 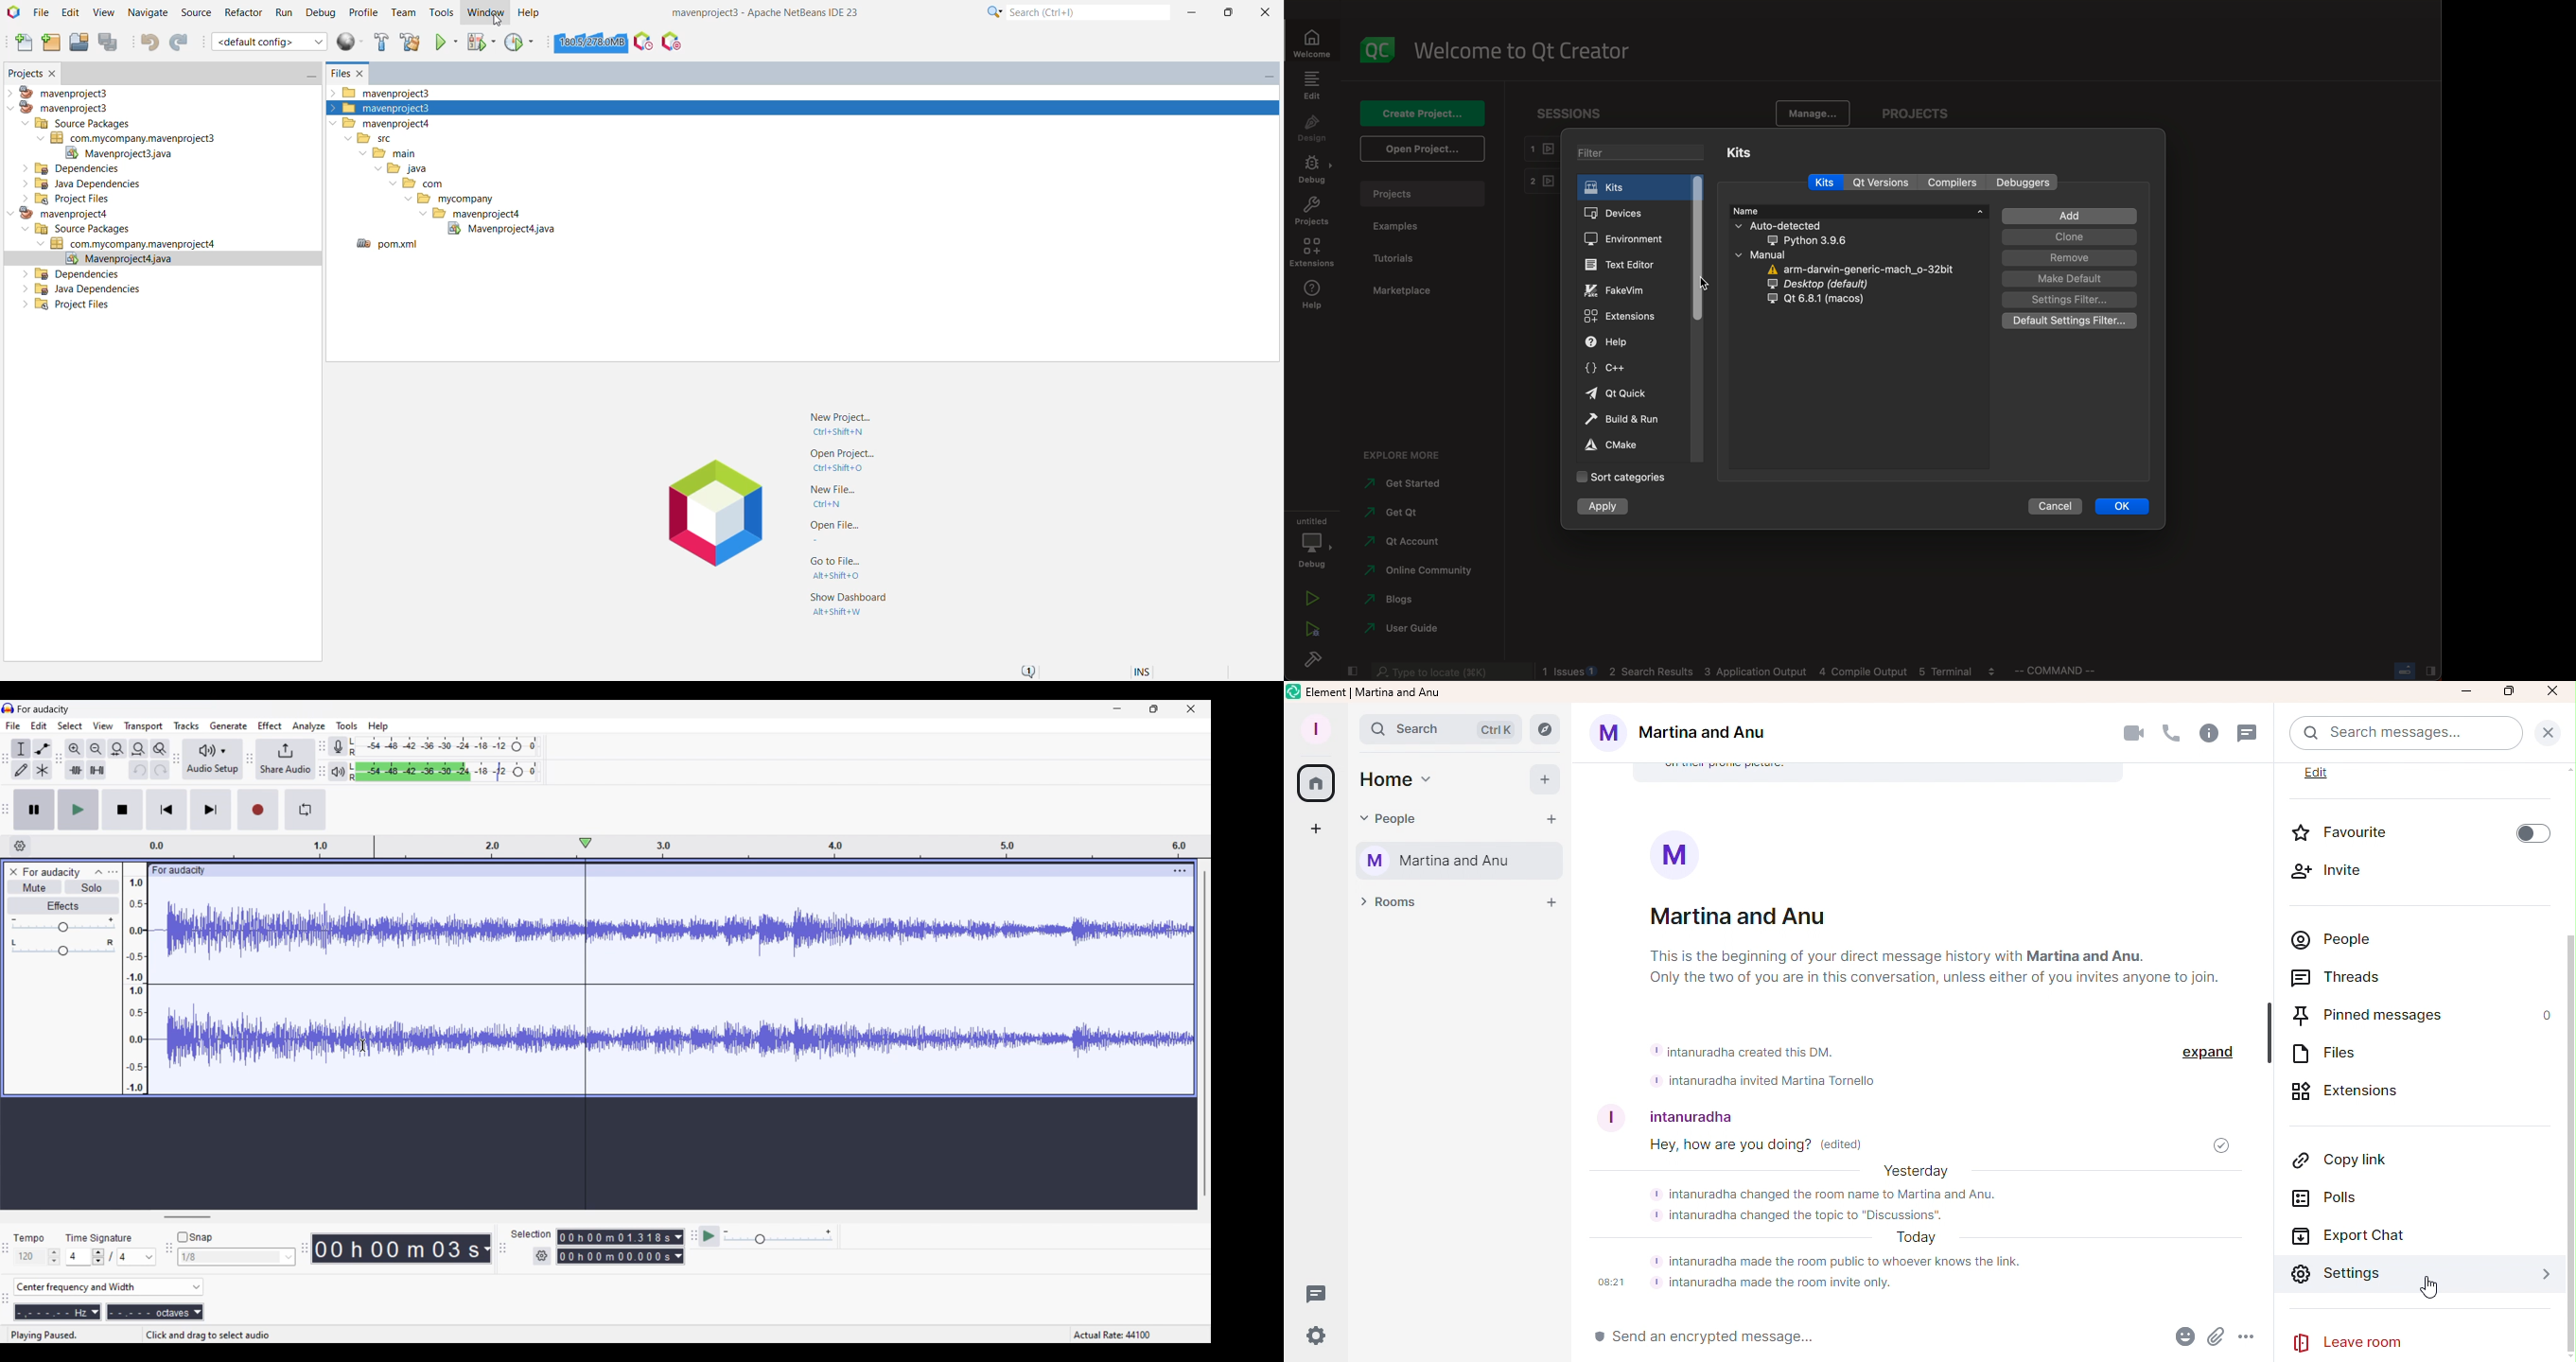 I want to click on Polls, so click(x=2350, y=1201).